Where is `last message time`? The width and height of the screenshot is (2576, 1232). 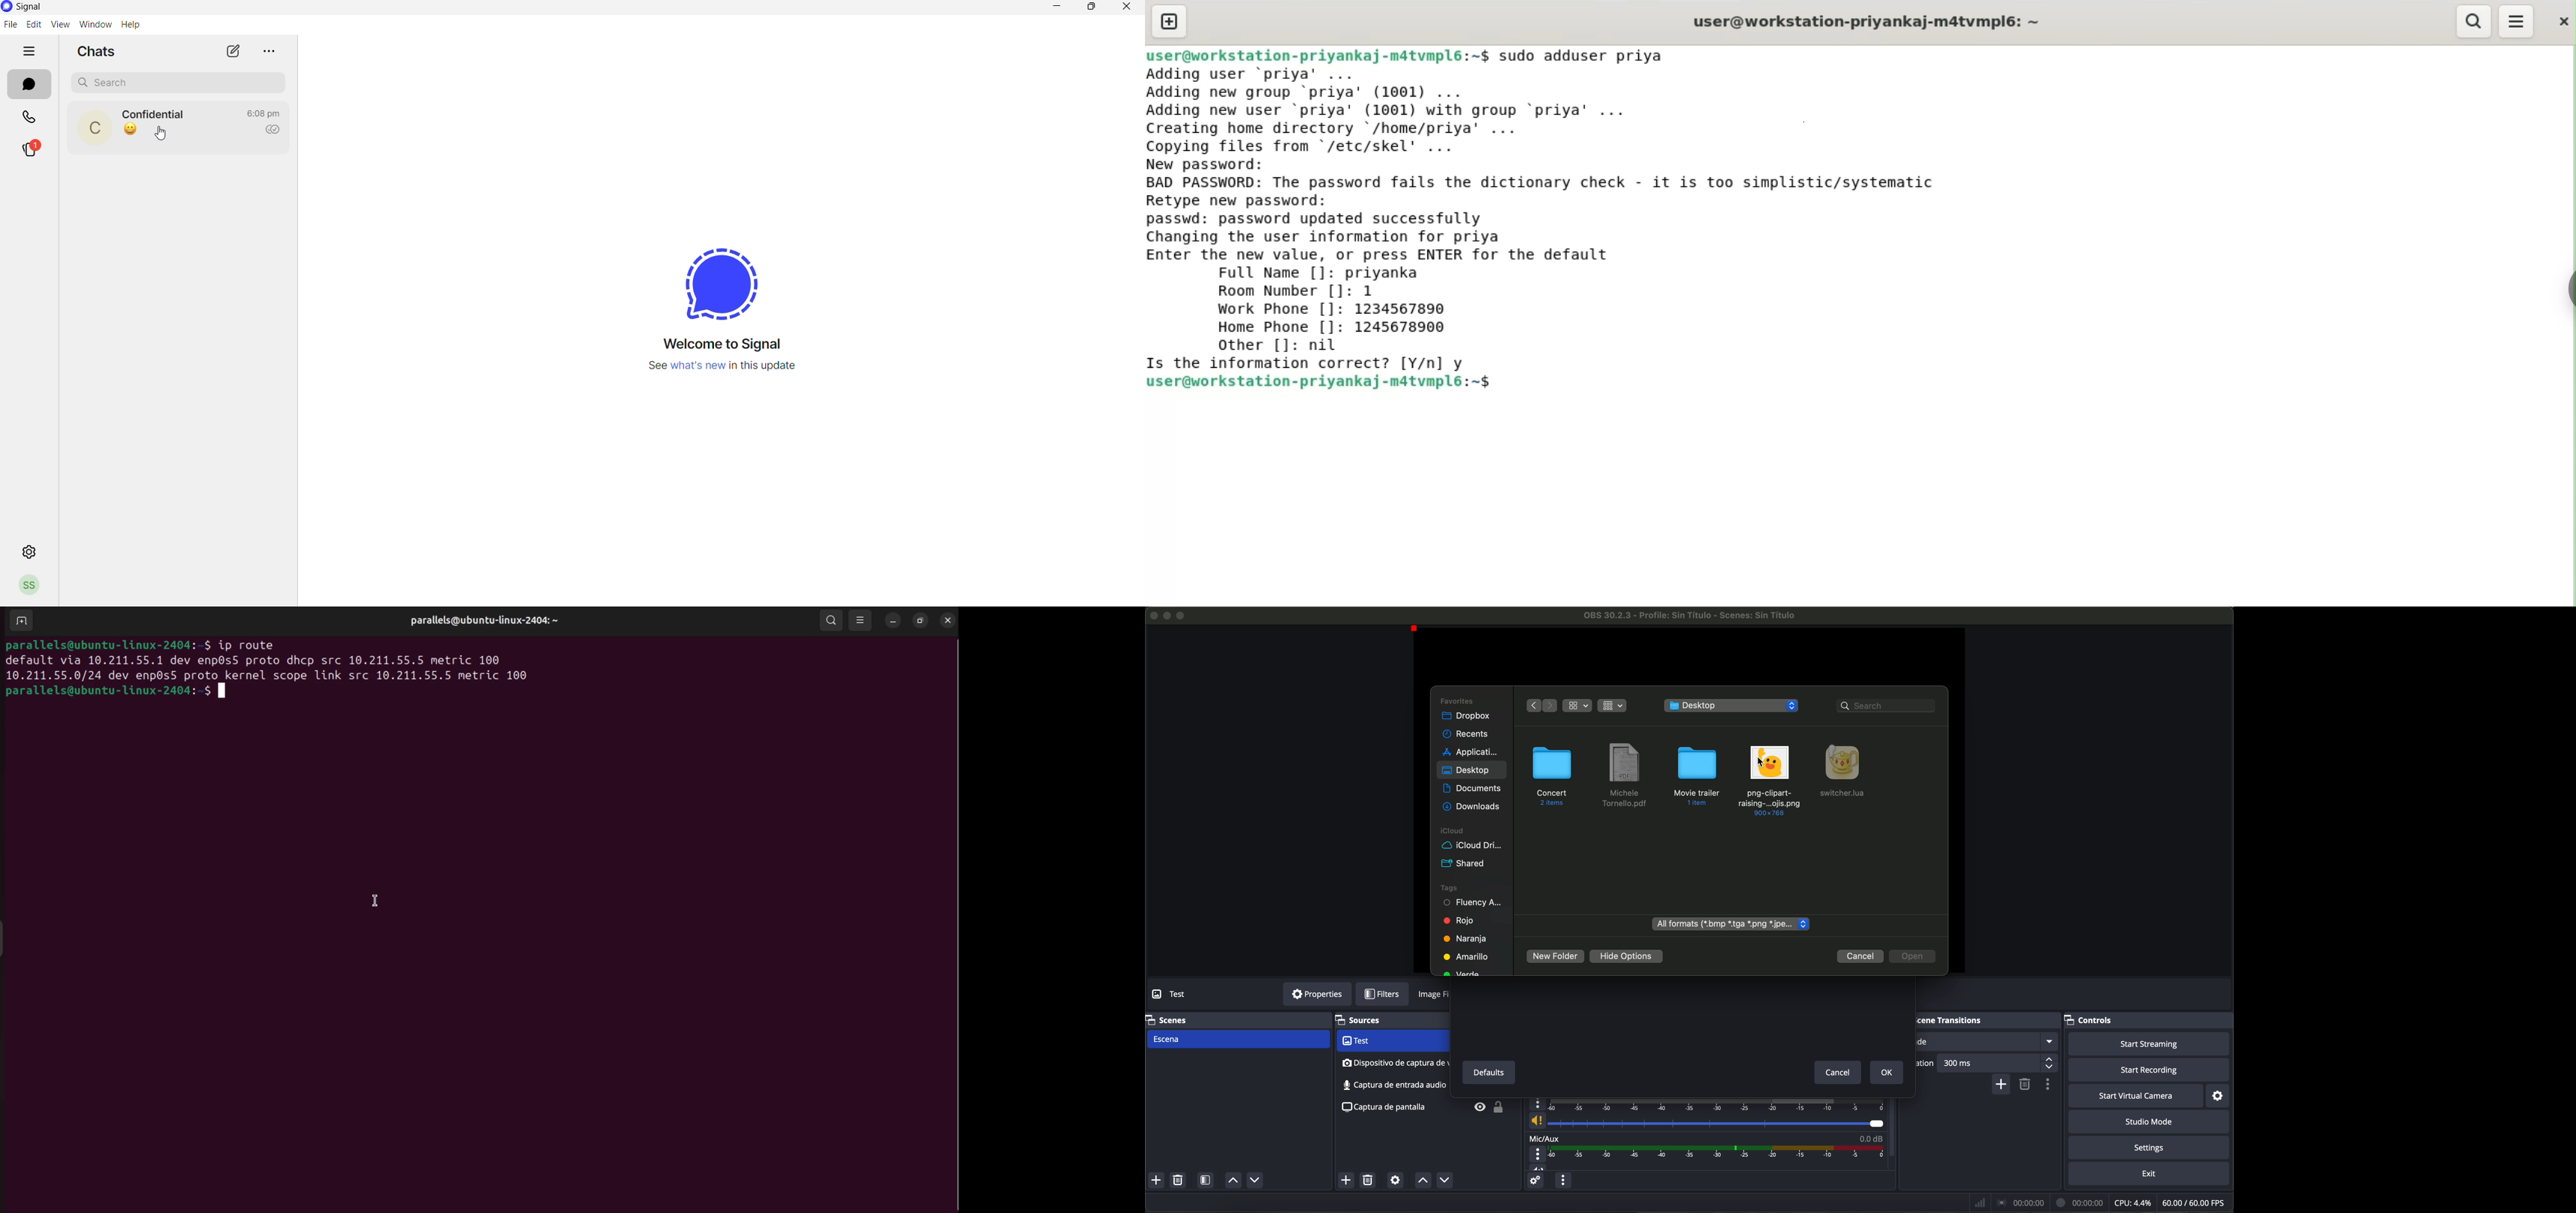
last message time is located at coordinates (264, 113).